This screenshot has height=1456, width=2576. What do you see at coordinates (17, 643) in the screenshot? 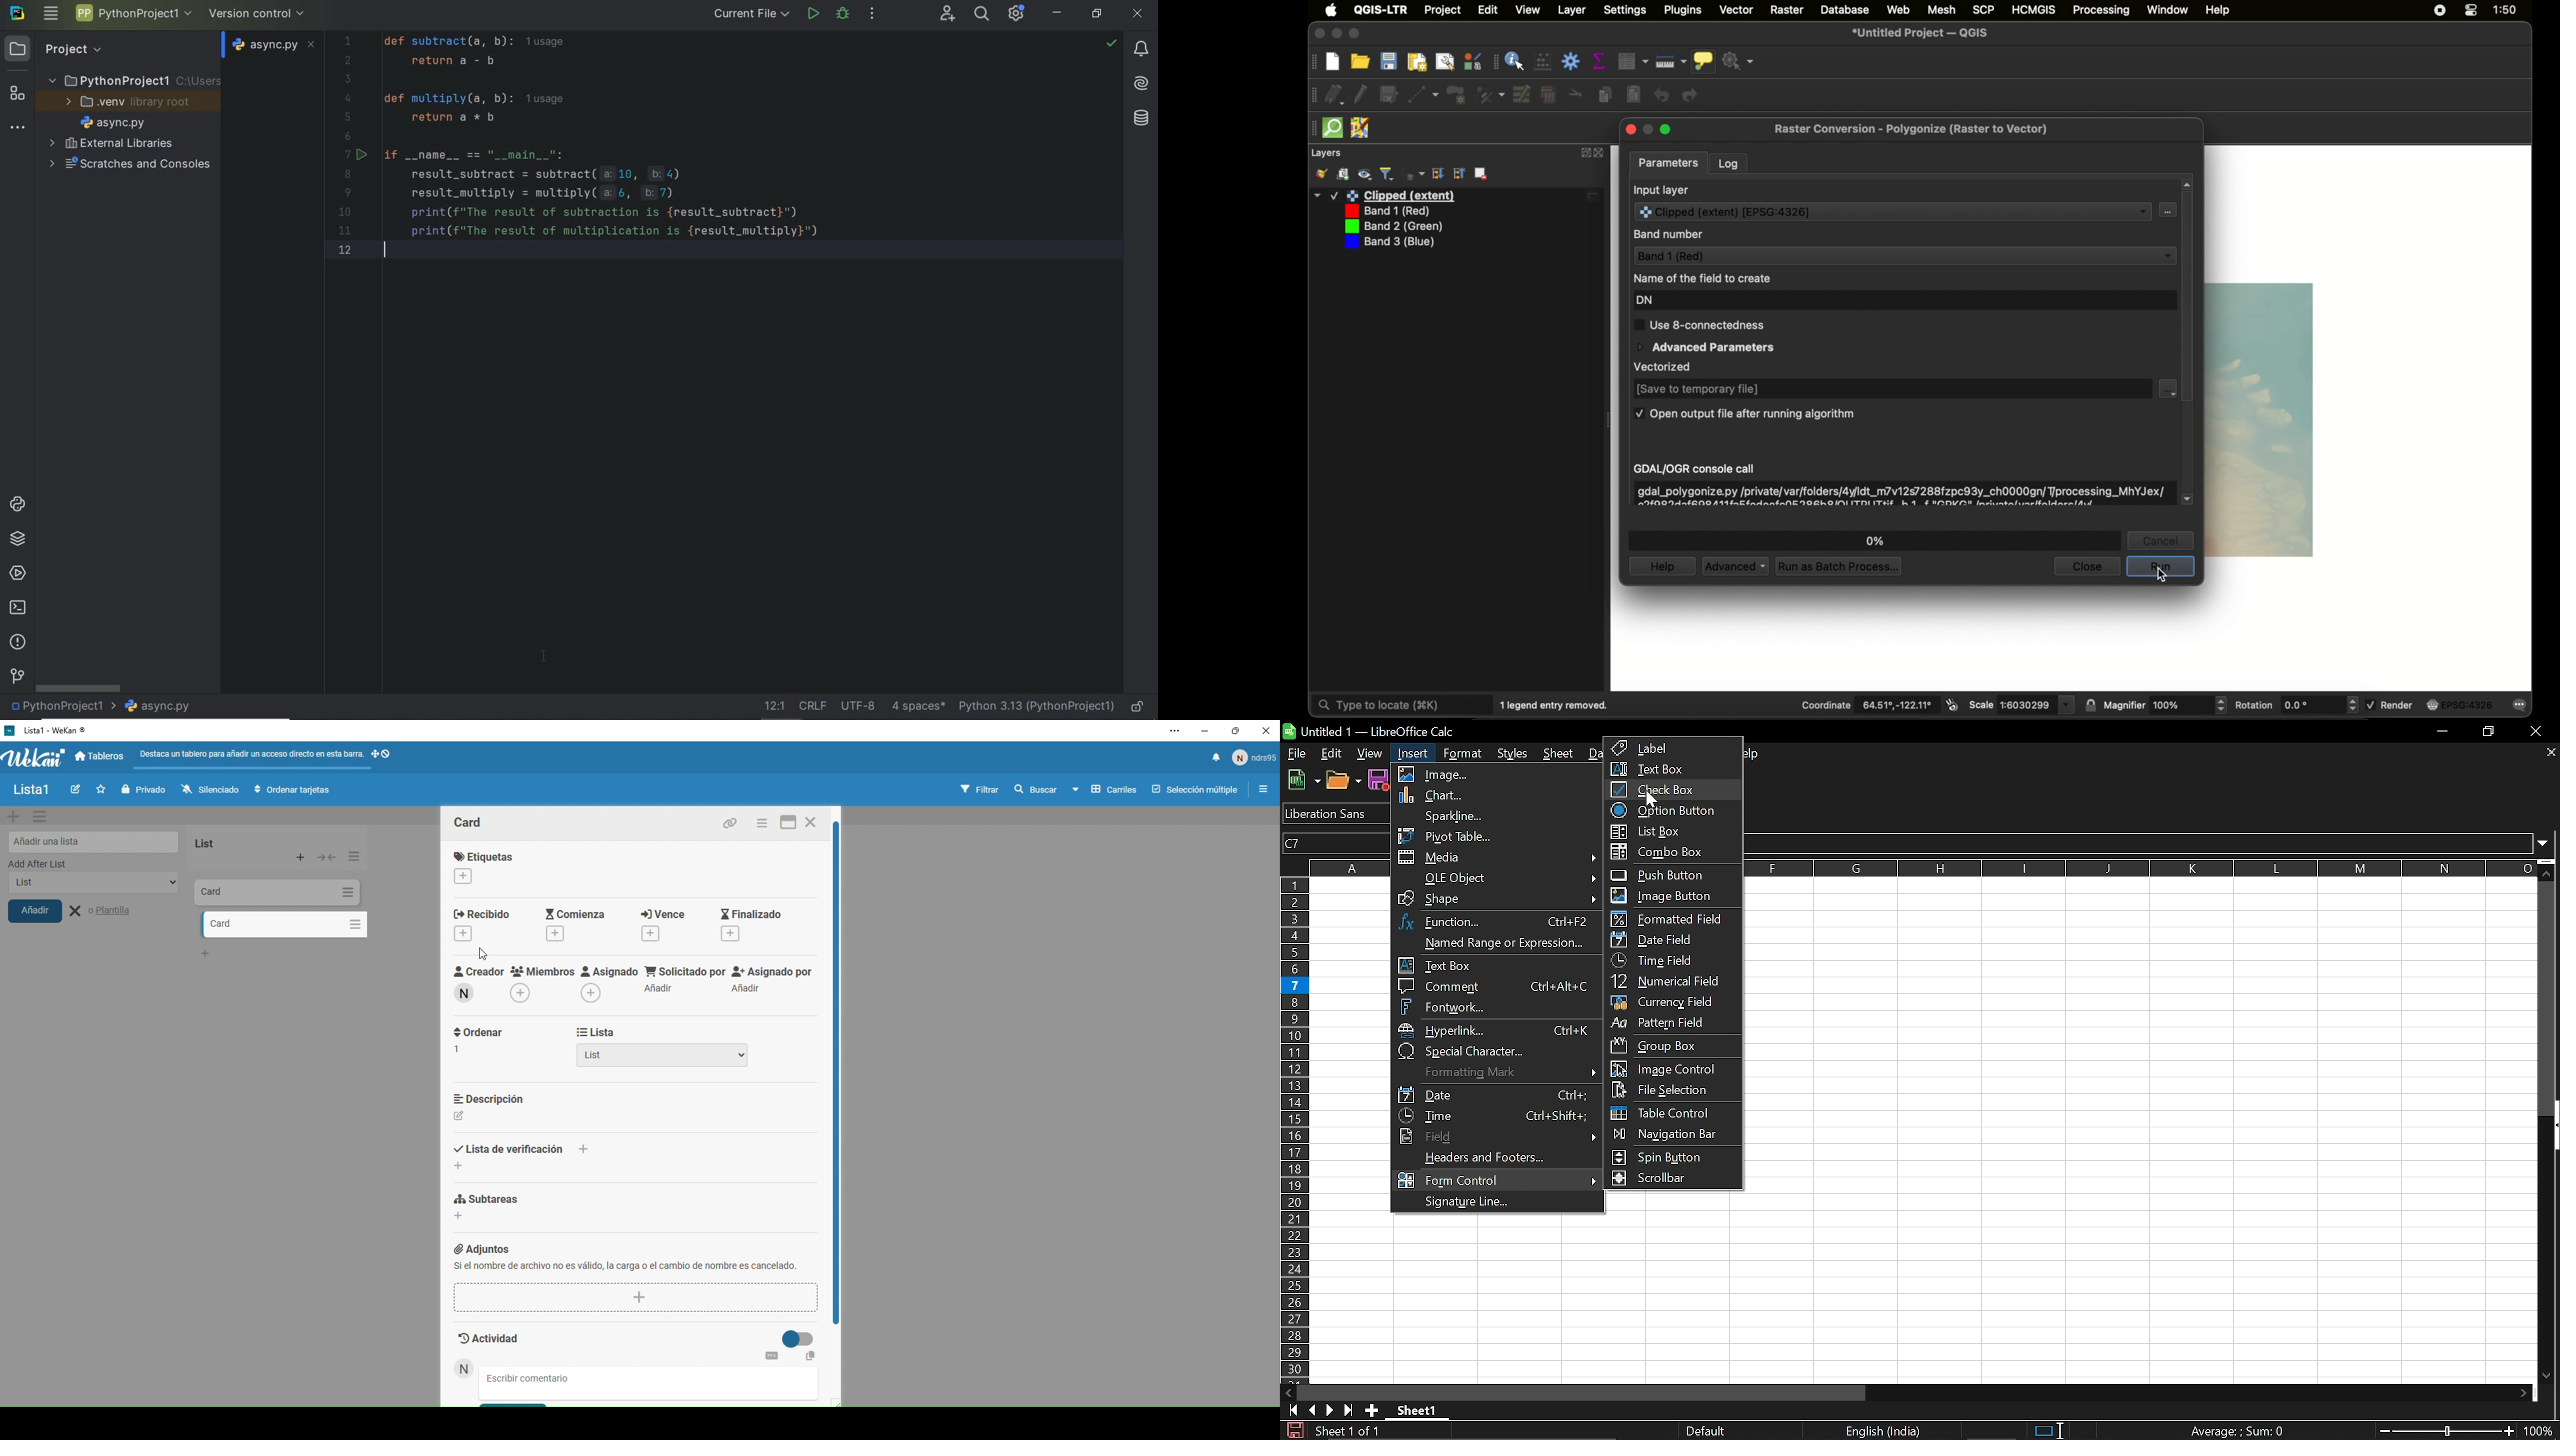
I see `problems` at bounding box center [17, 643].